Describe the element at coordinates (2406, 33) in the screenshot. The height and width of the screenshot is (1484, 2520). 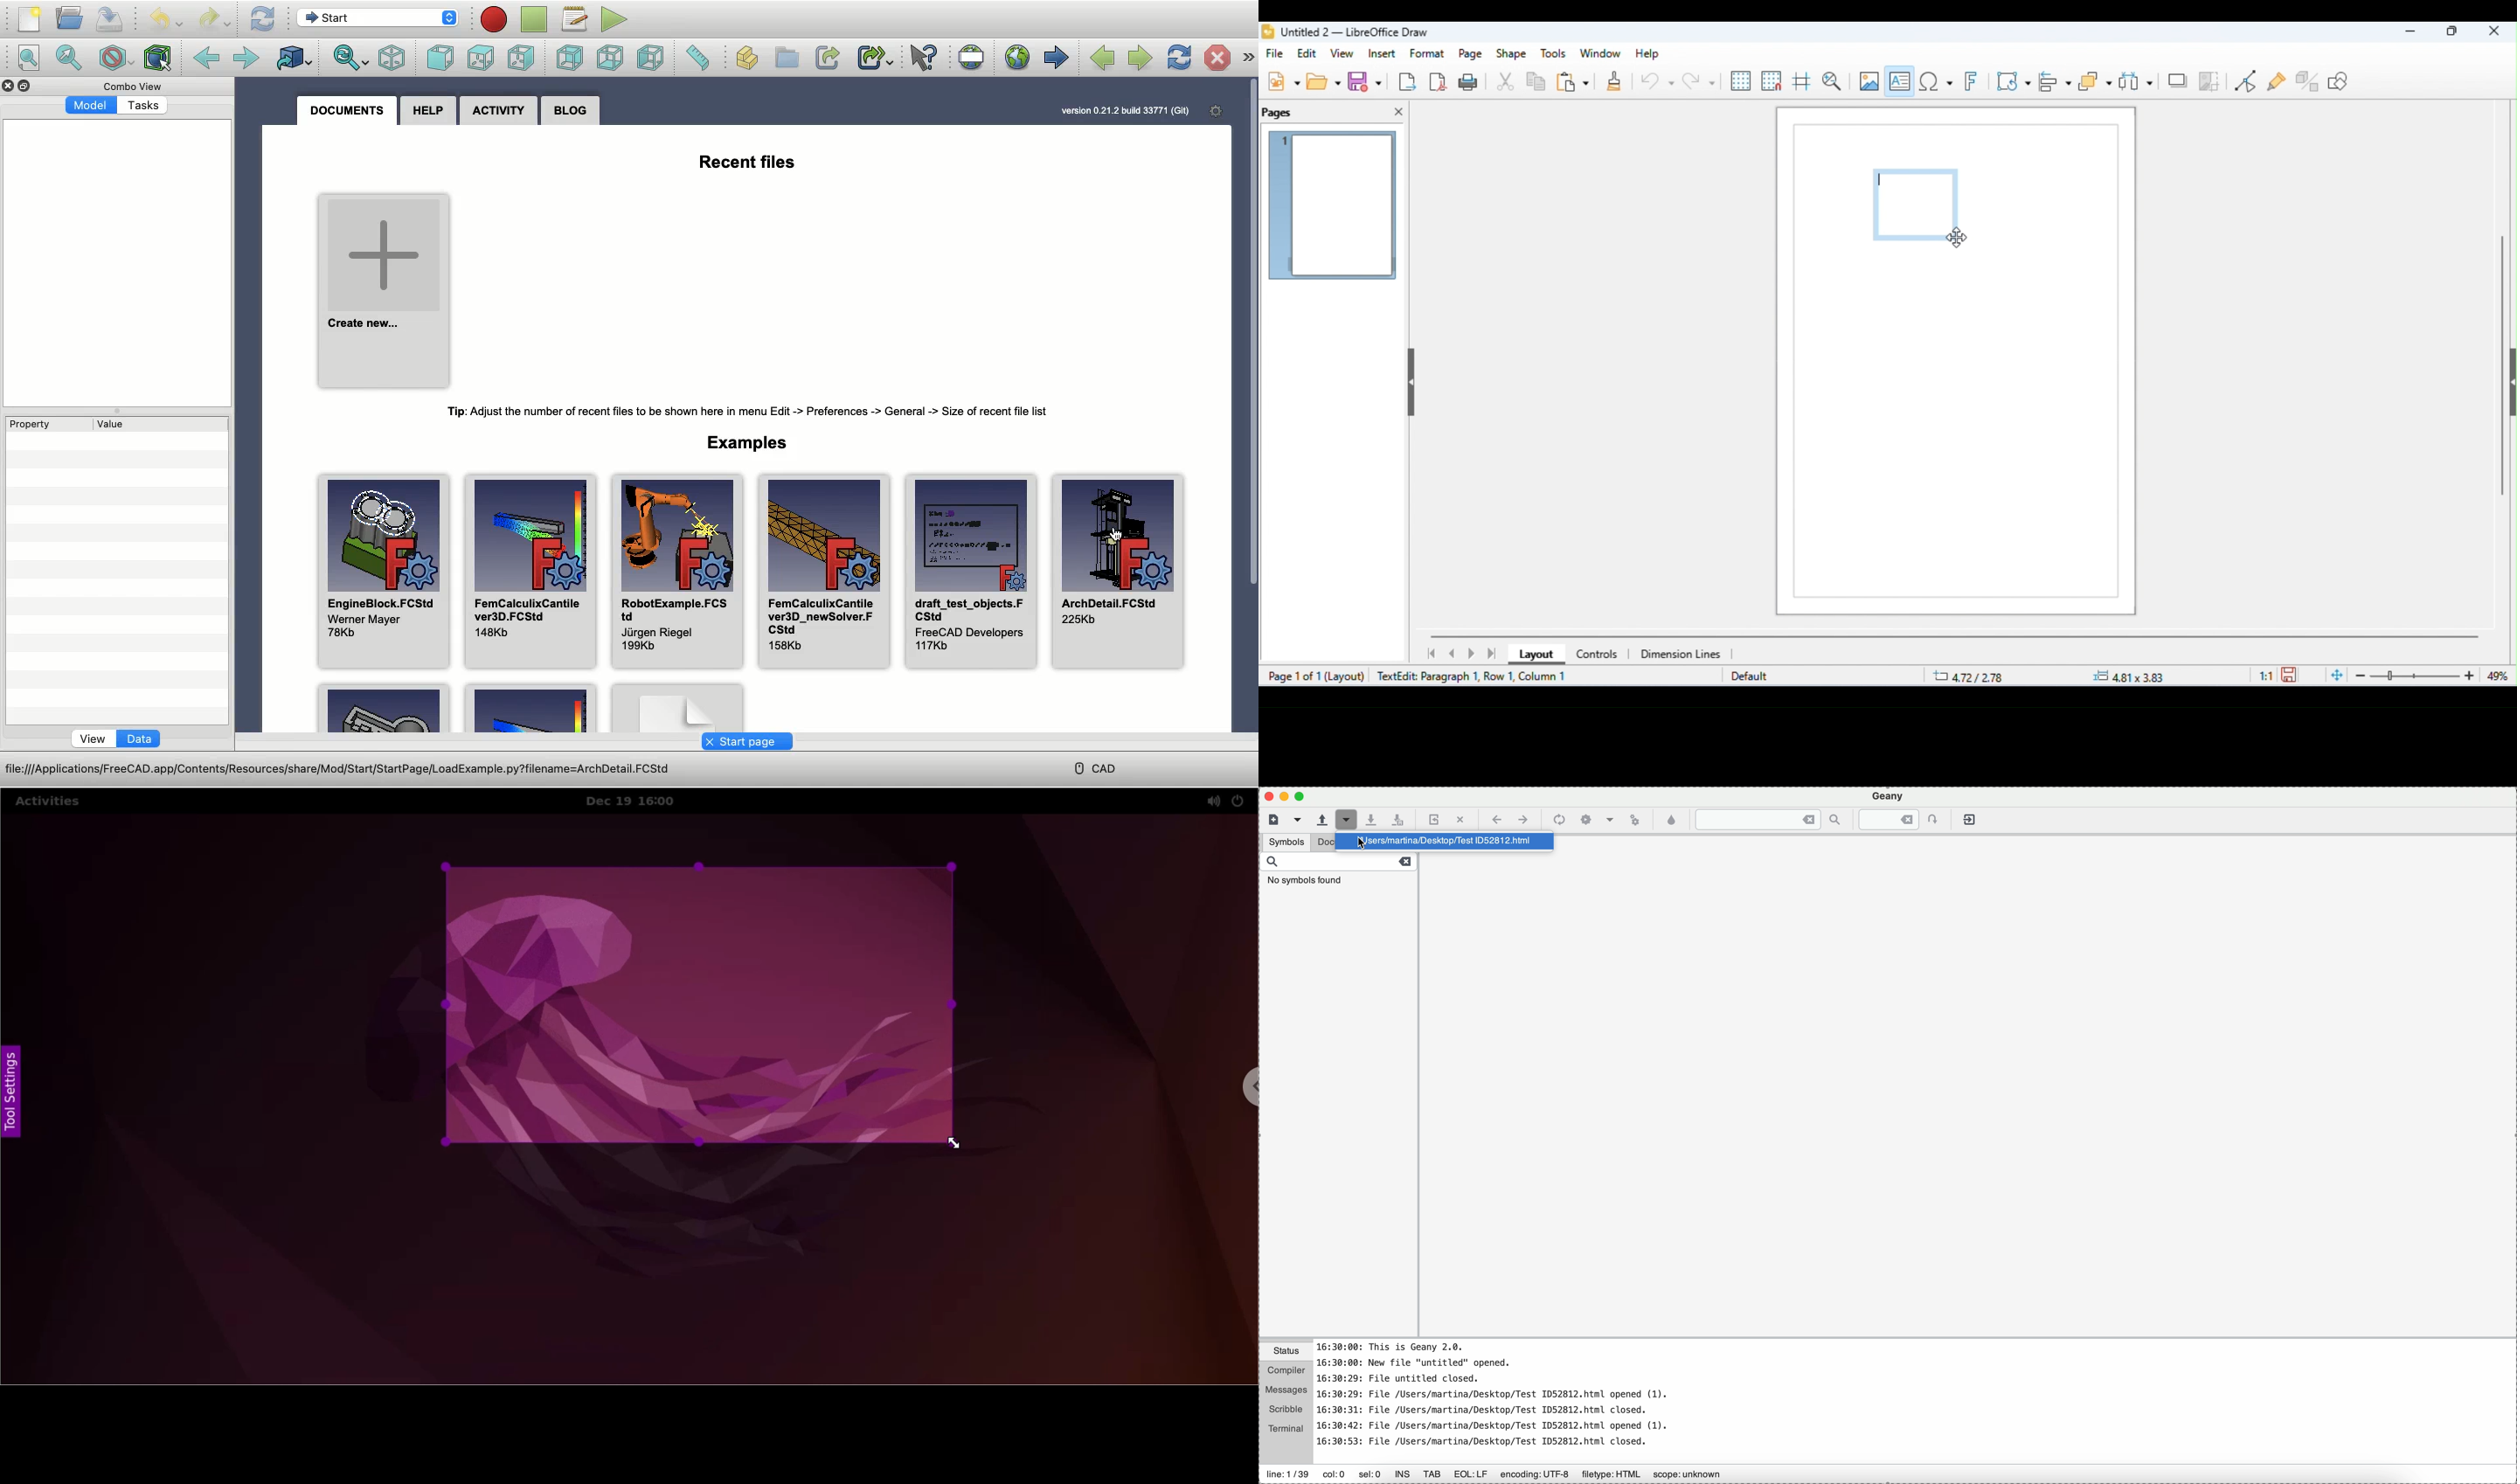
I see `minimize` at that location.